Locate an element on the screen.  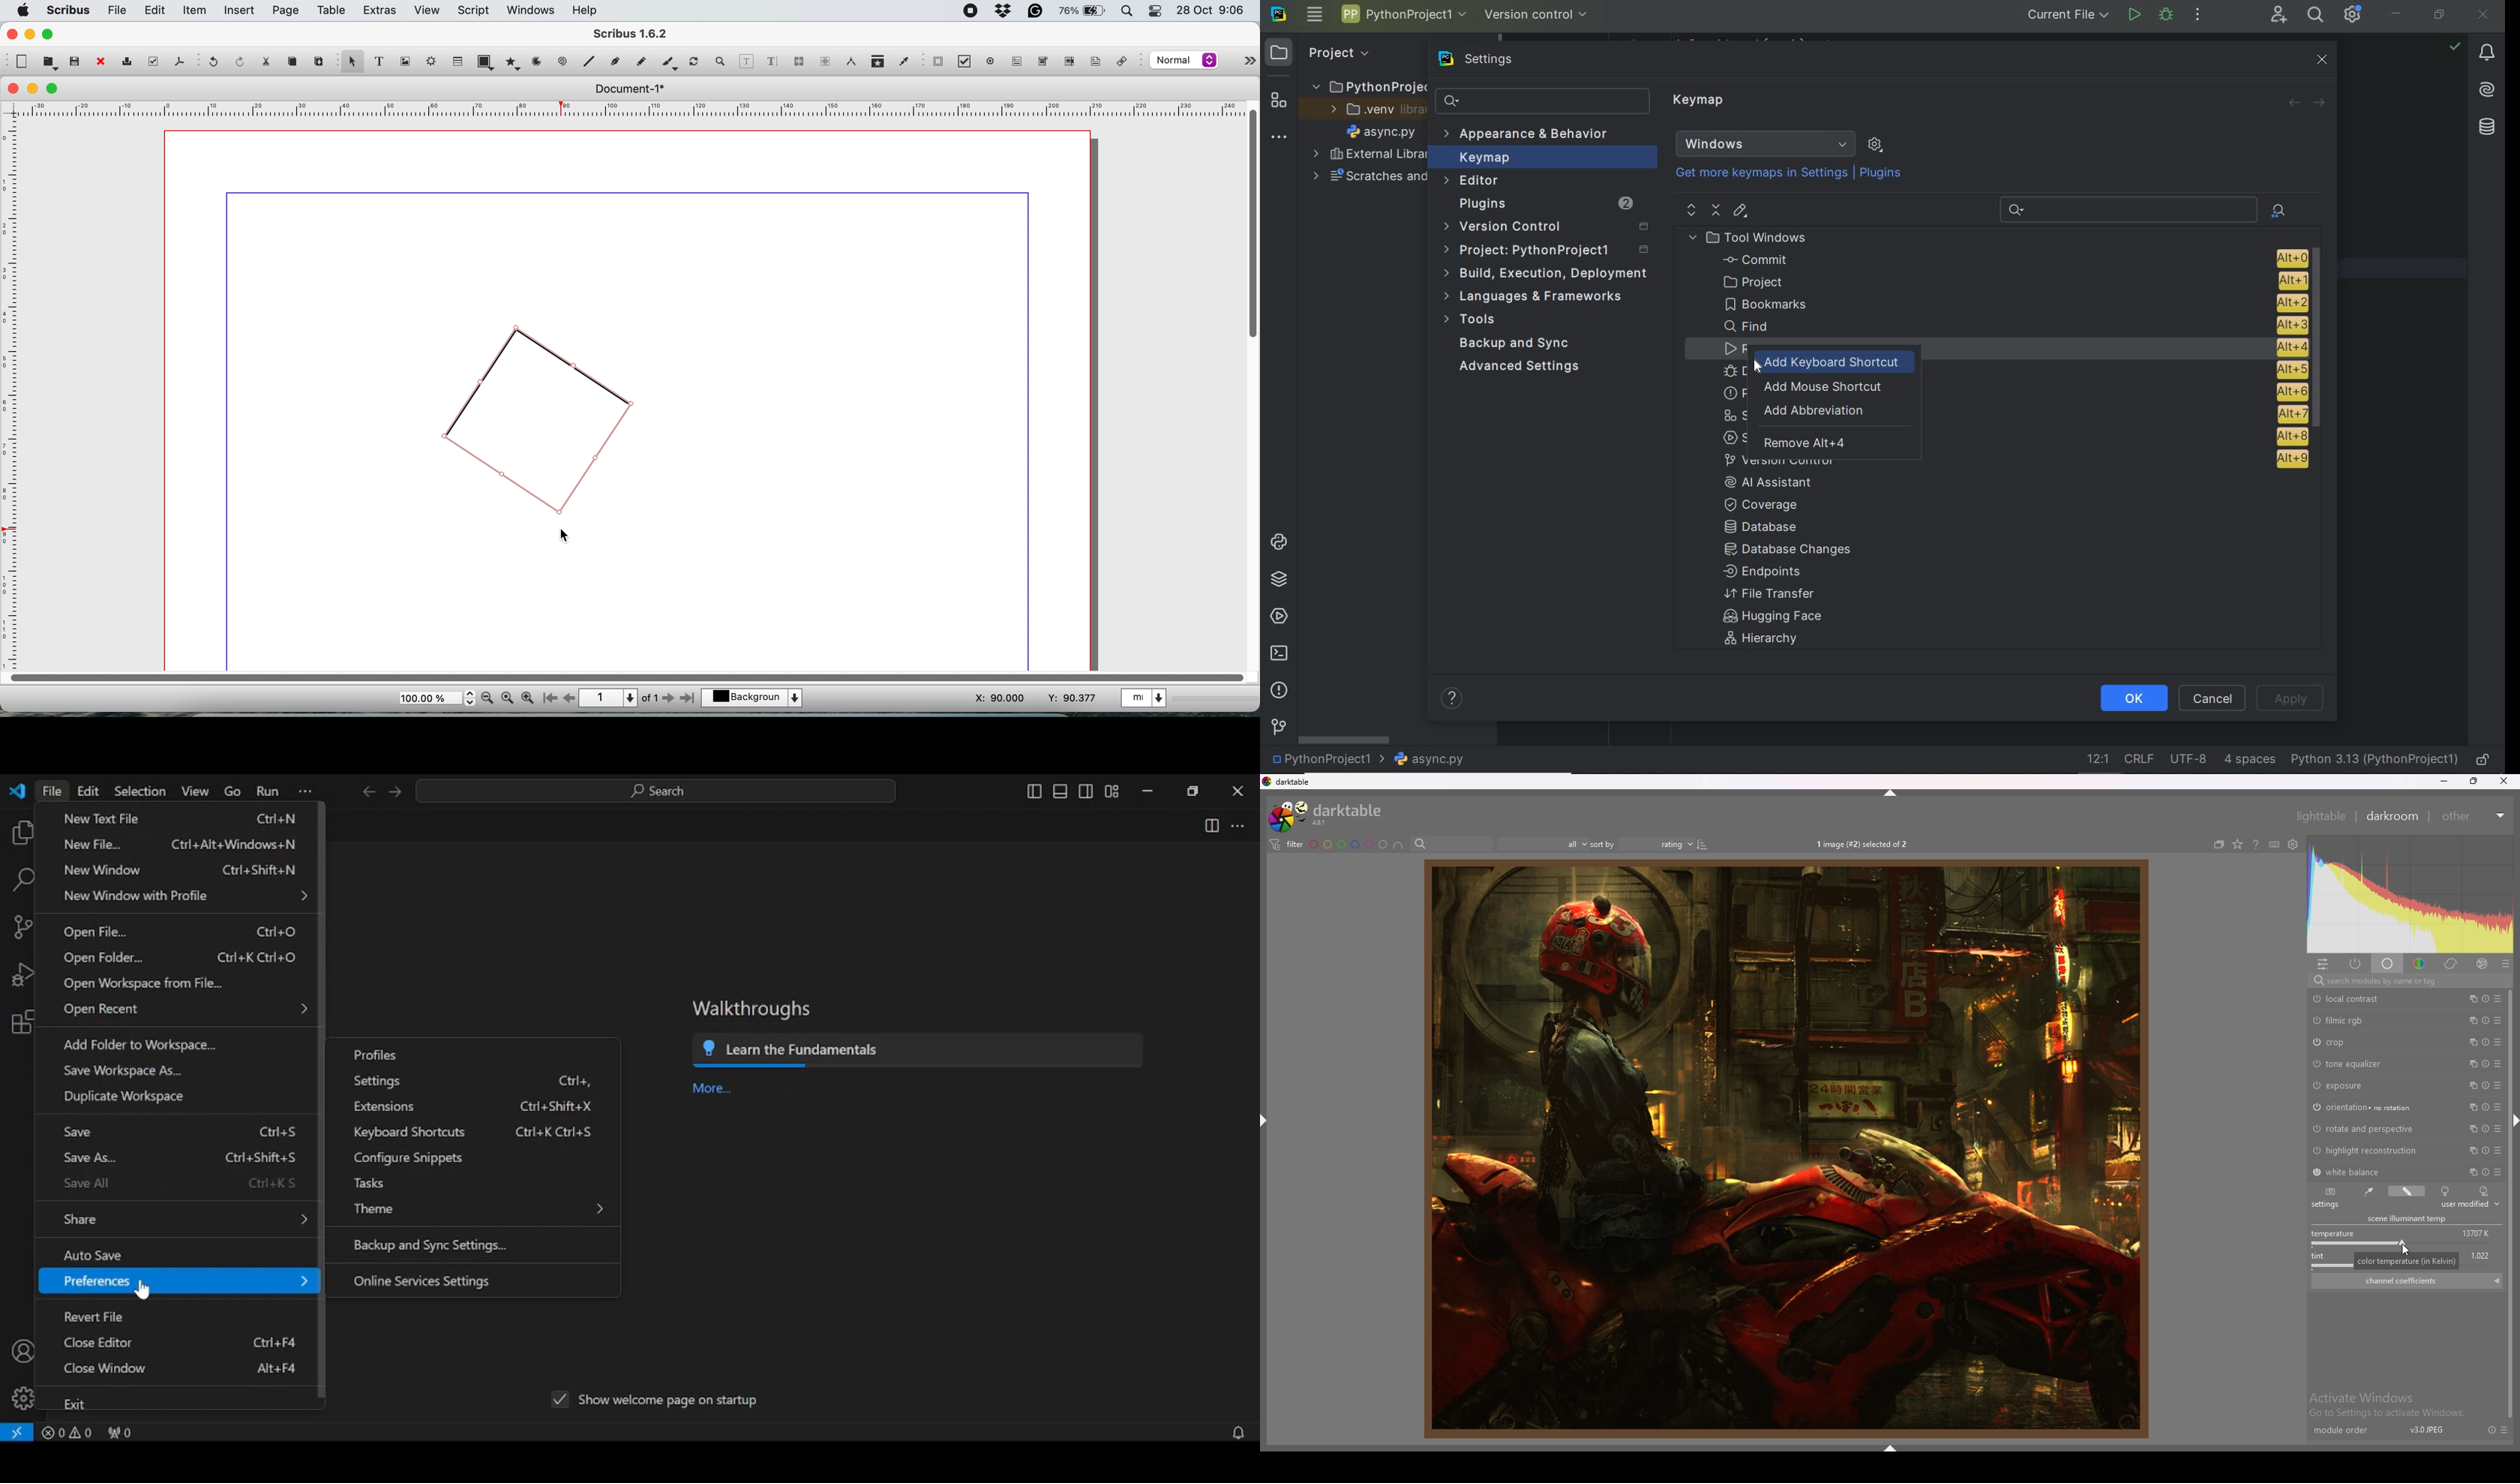
user modified is located at coordinates (2407, 1192).